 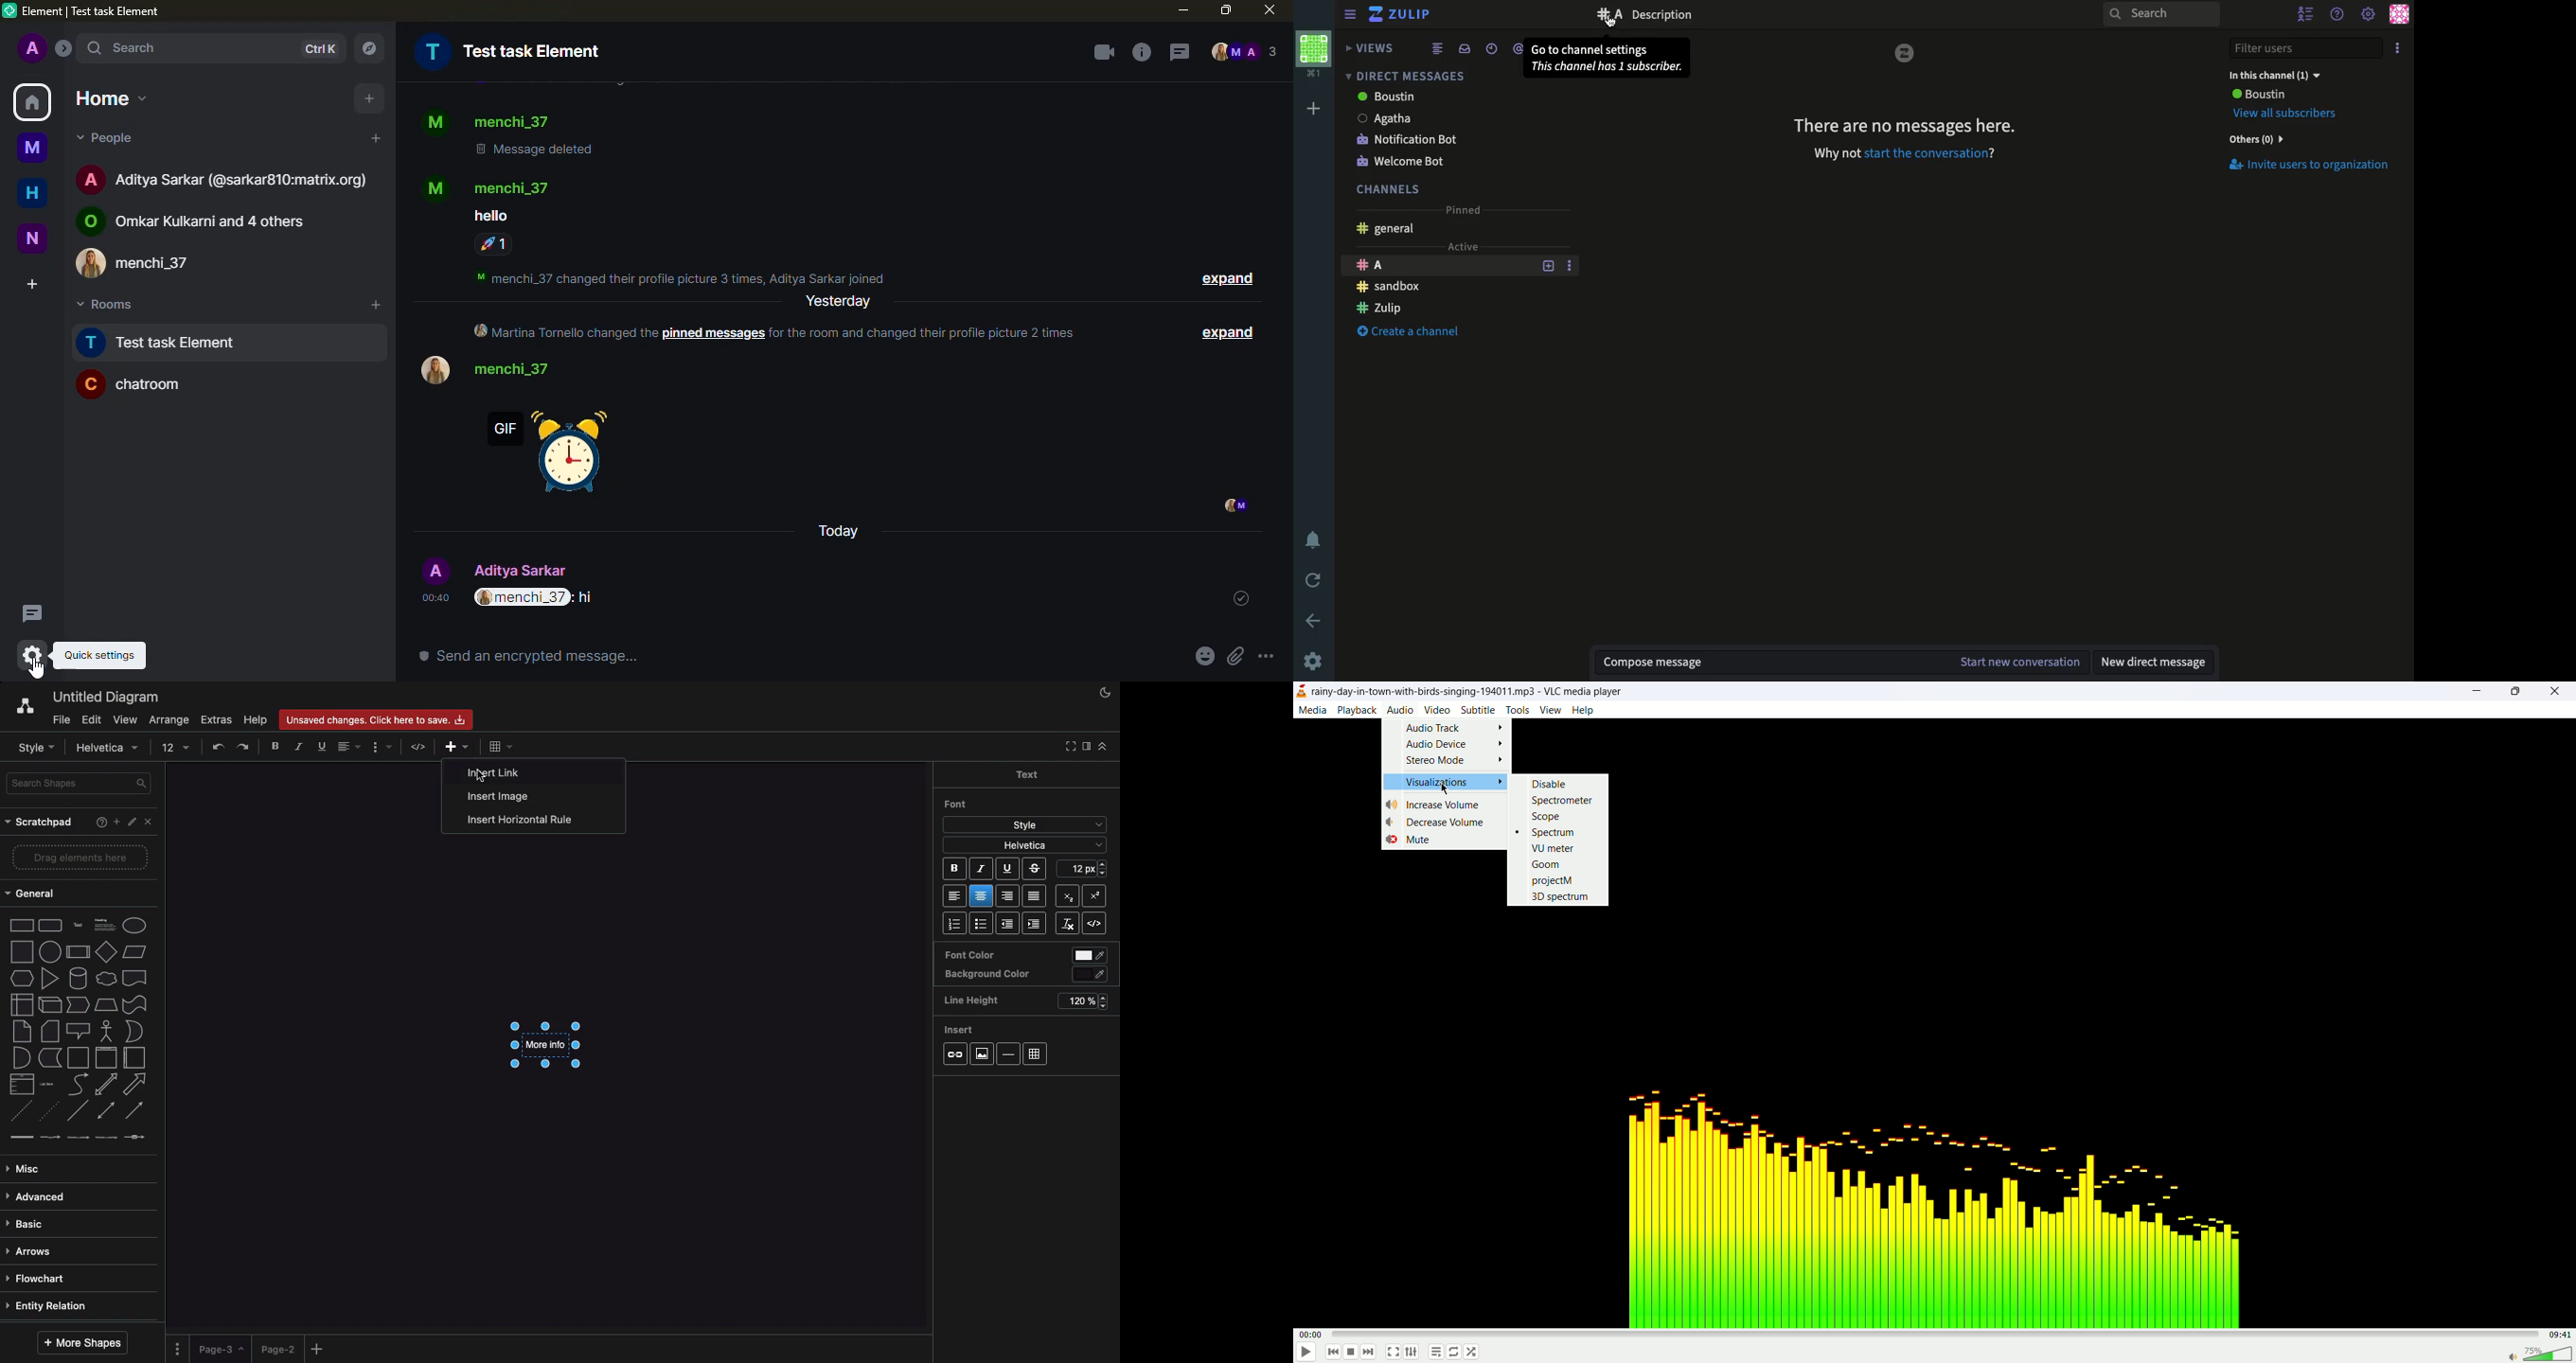 I want to click on color, so click(x=1092, y=975).